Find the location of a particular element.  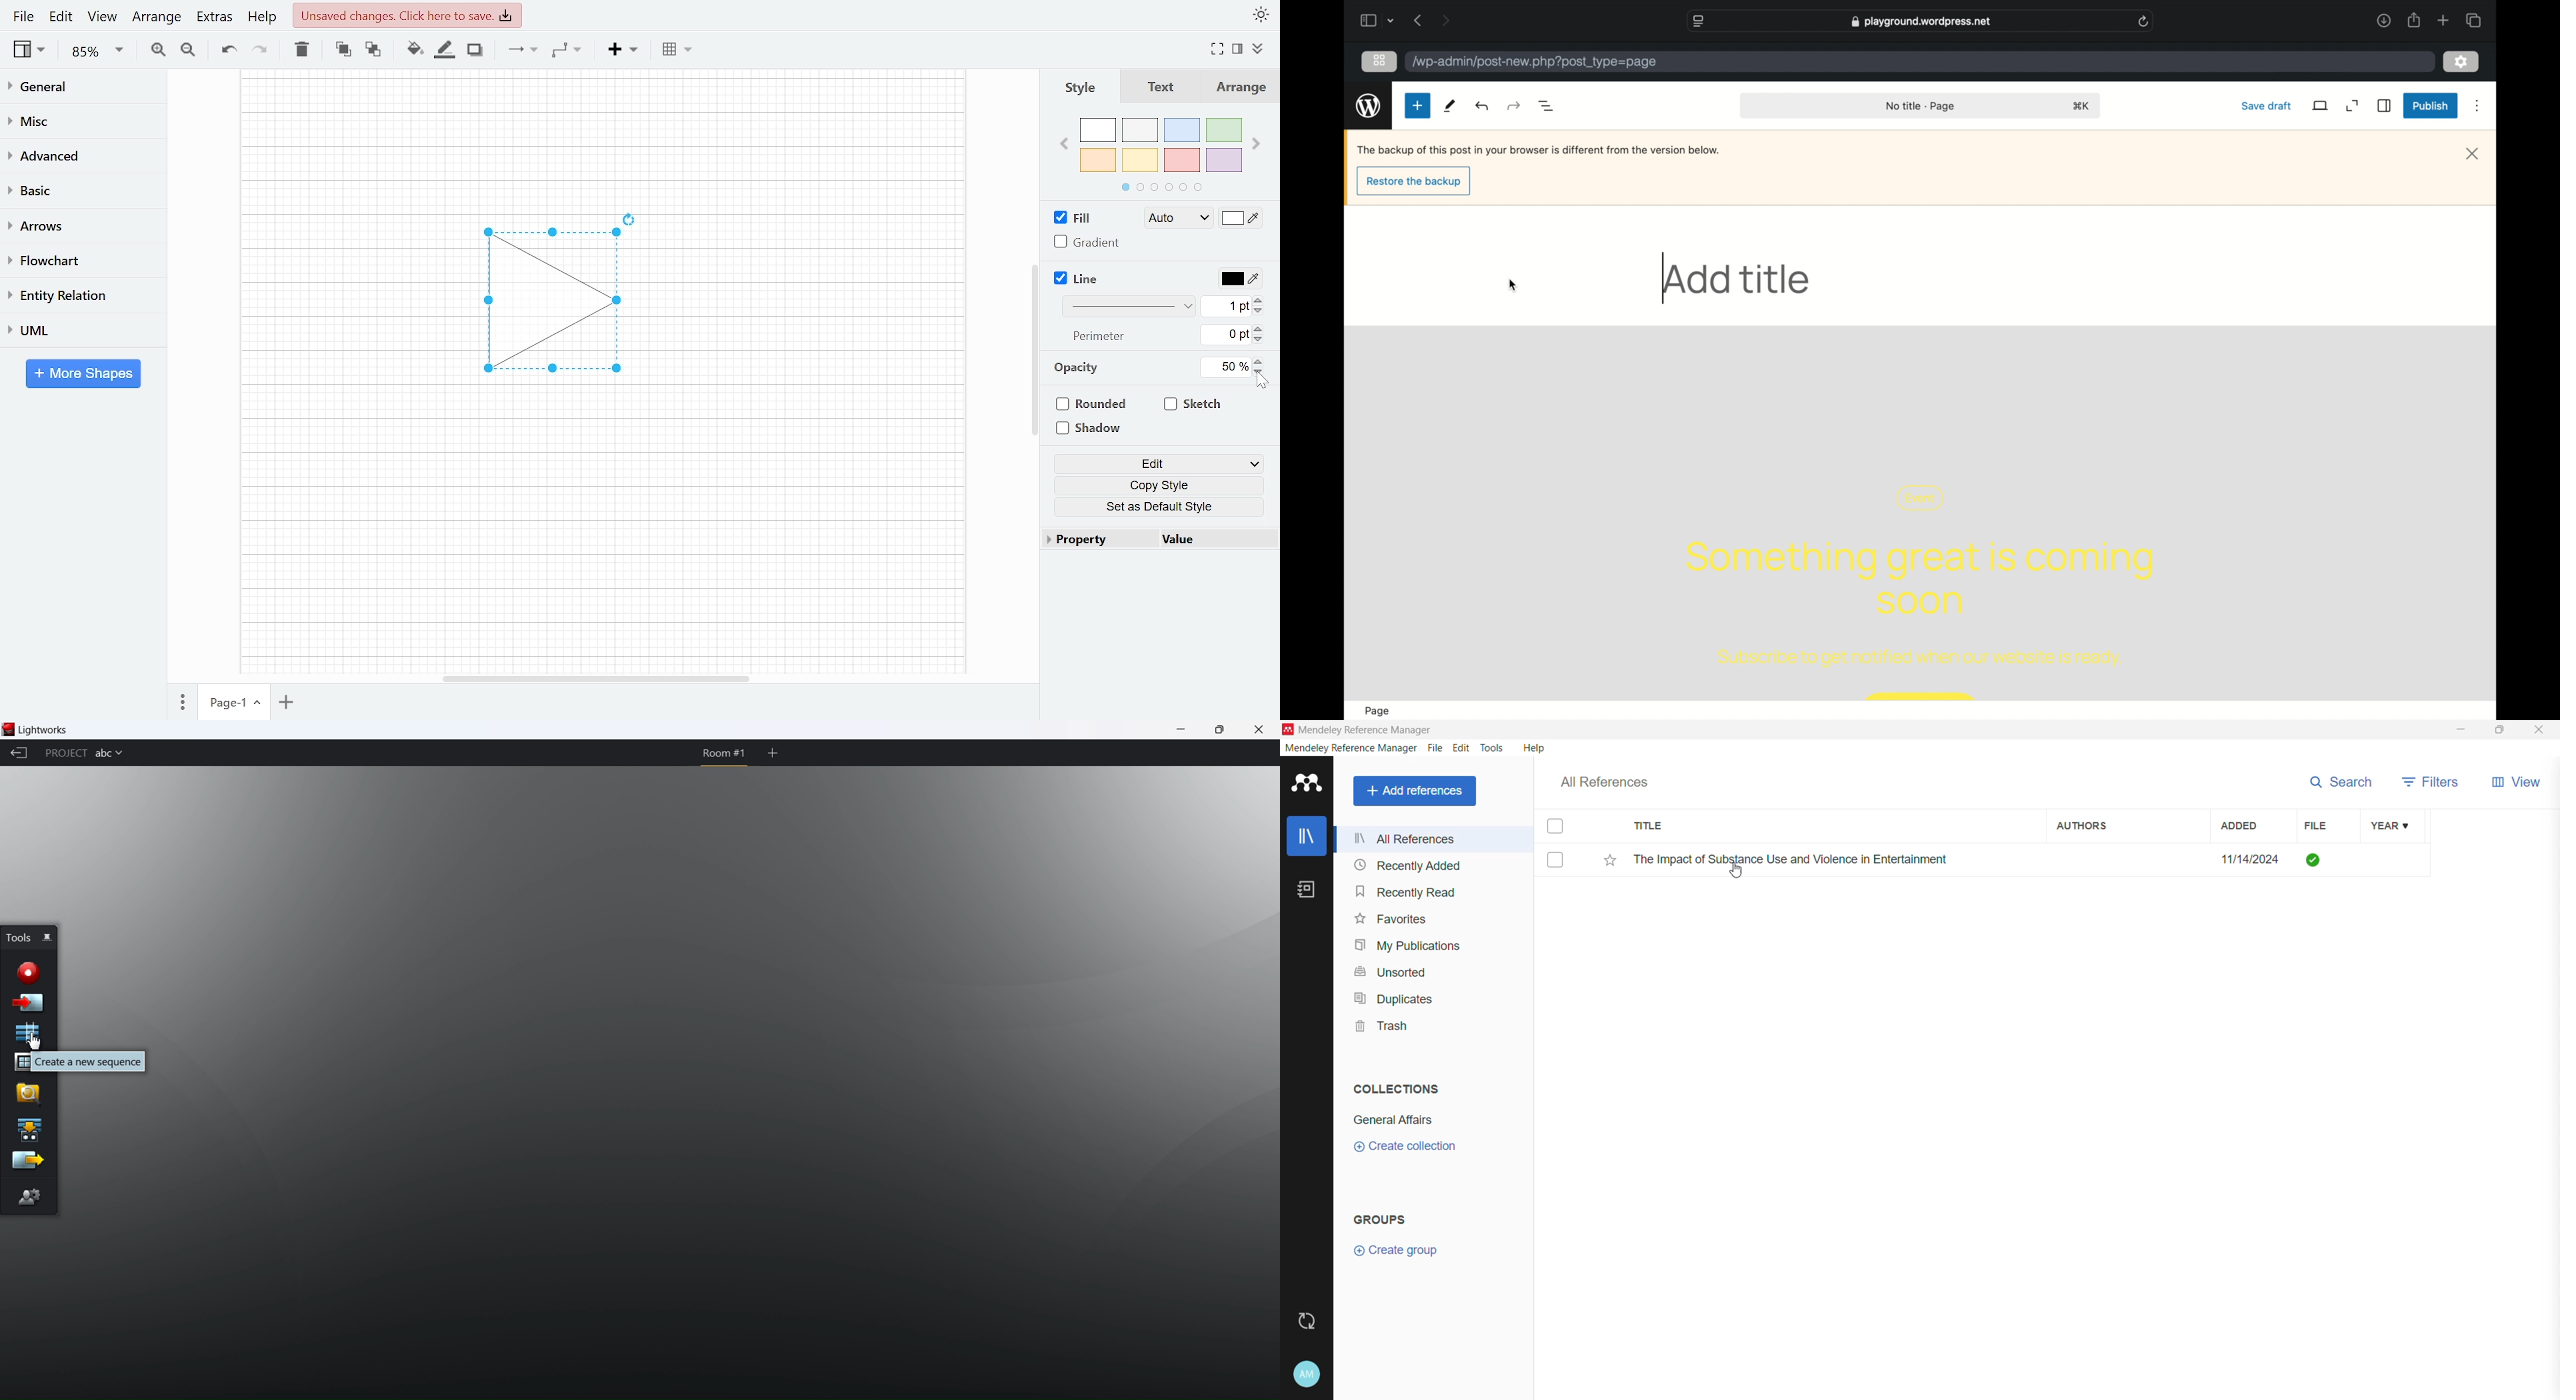

Undo is located at coordinates (228, 50).